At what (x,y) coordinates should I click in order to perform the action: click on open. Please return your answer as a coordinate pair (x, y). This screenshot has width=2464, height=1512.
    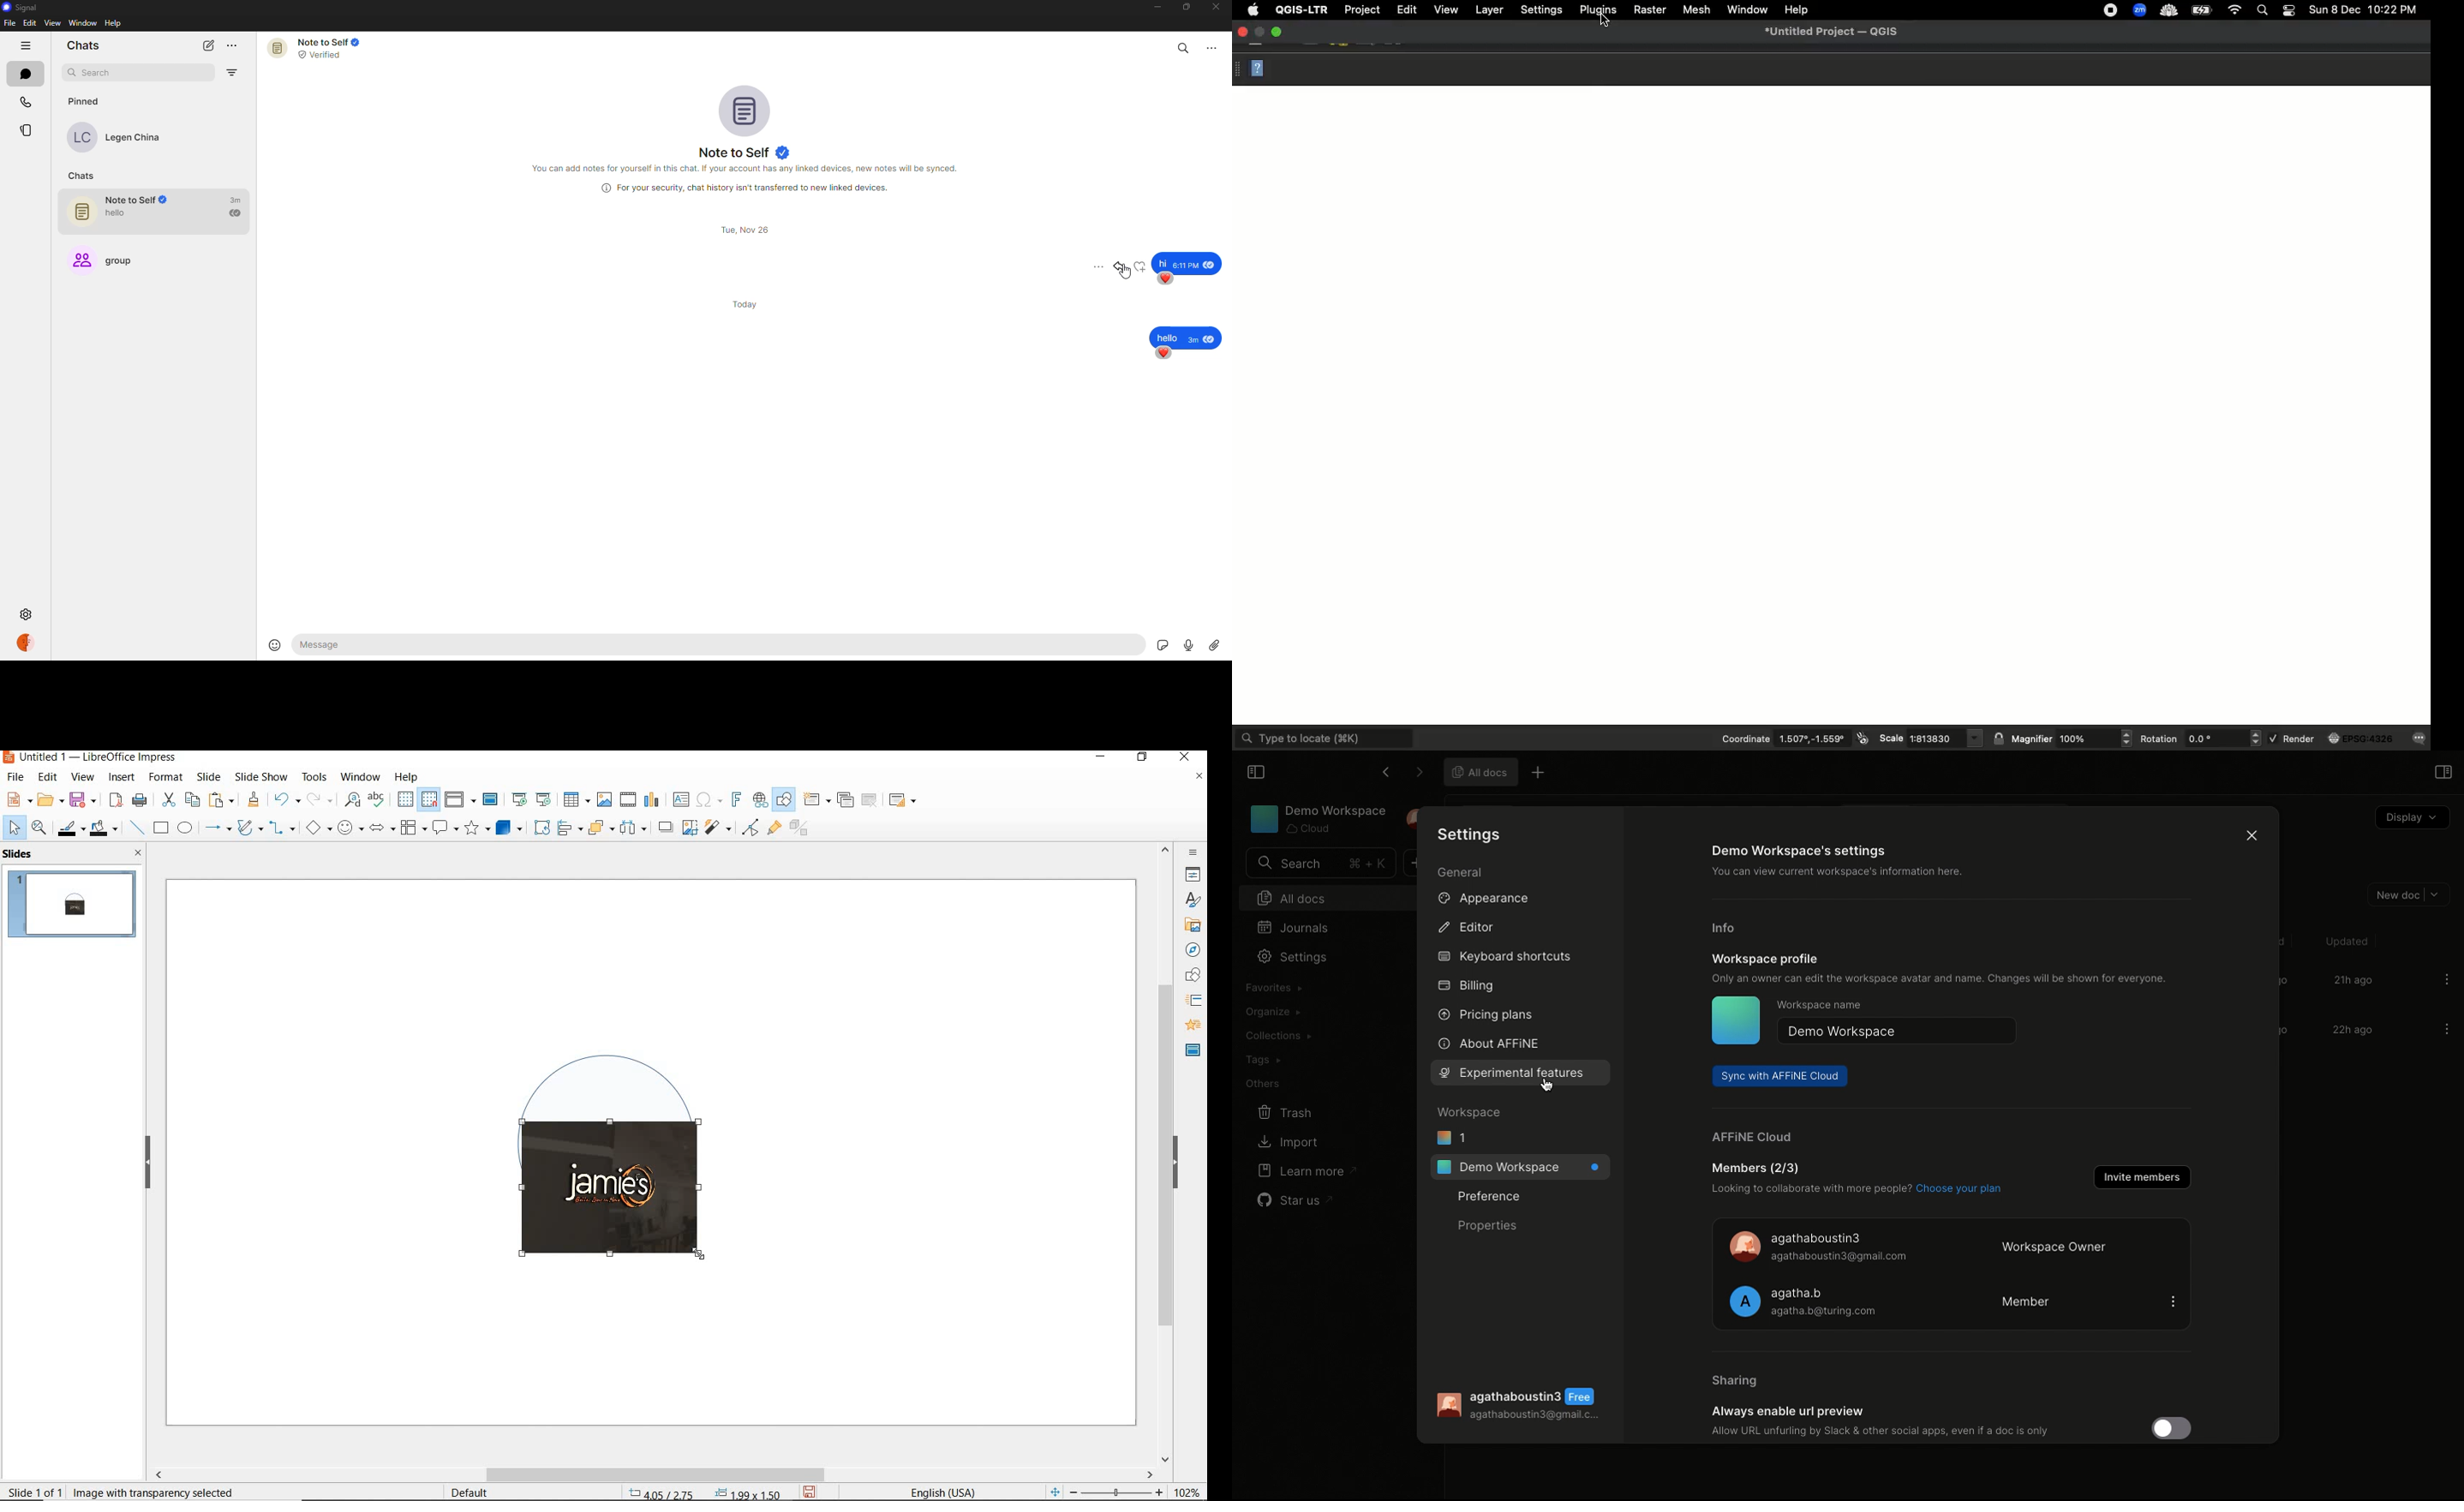
    Looking at the image, I should click on (48, 800).